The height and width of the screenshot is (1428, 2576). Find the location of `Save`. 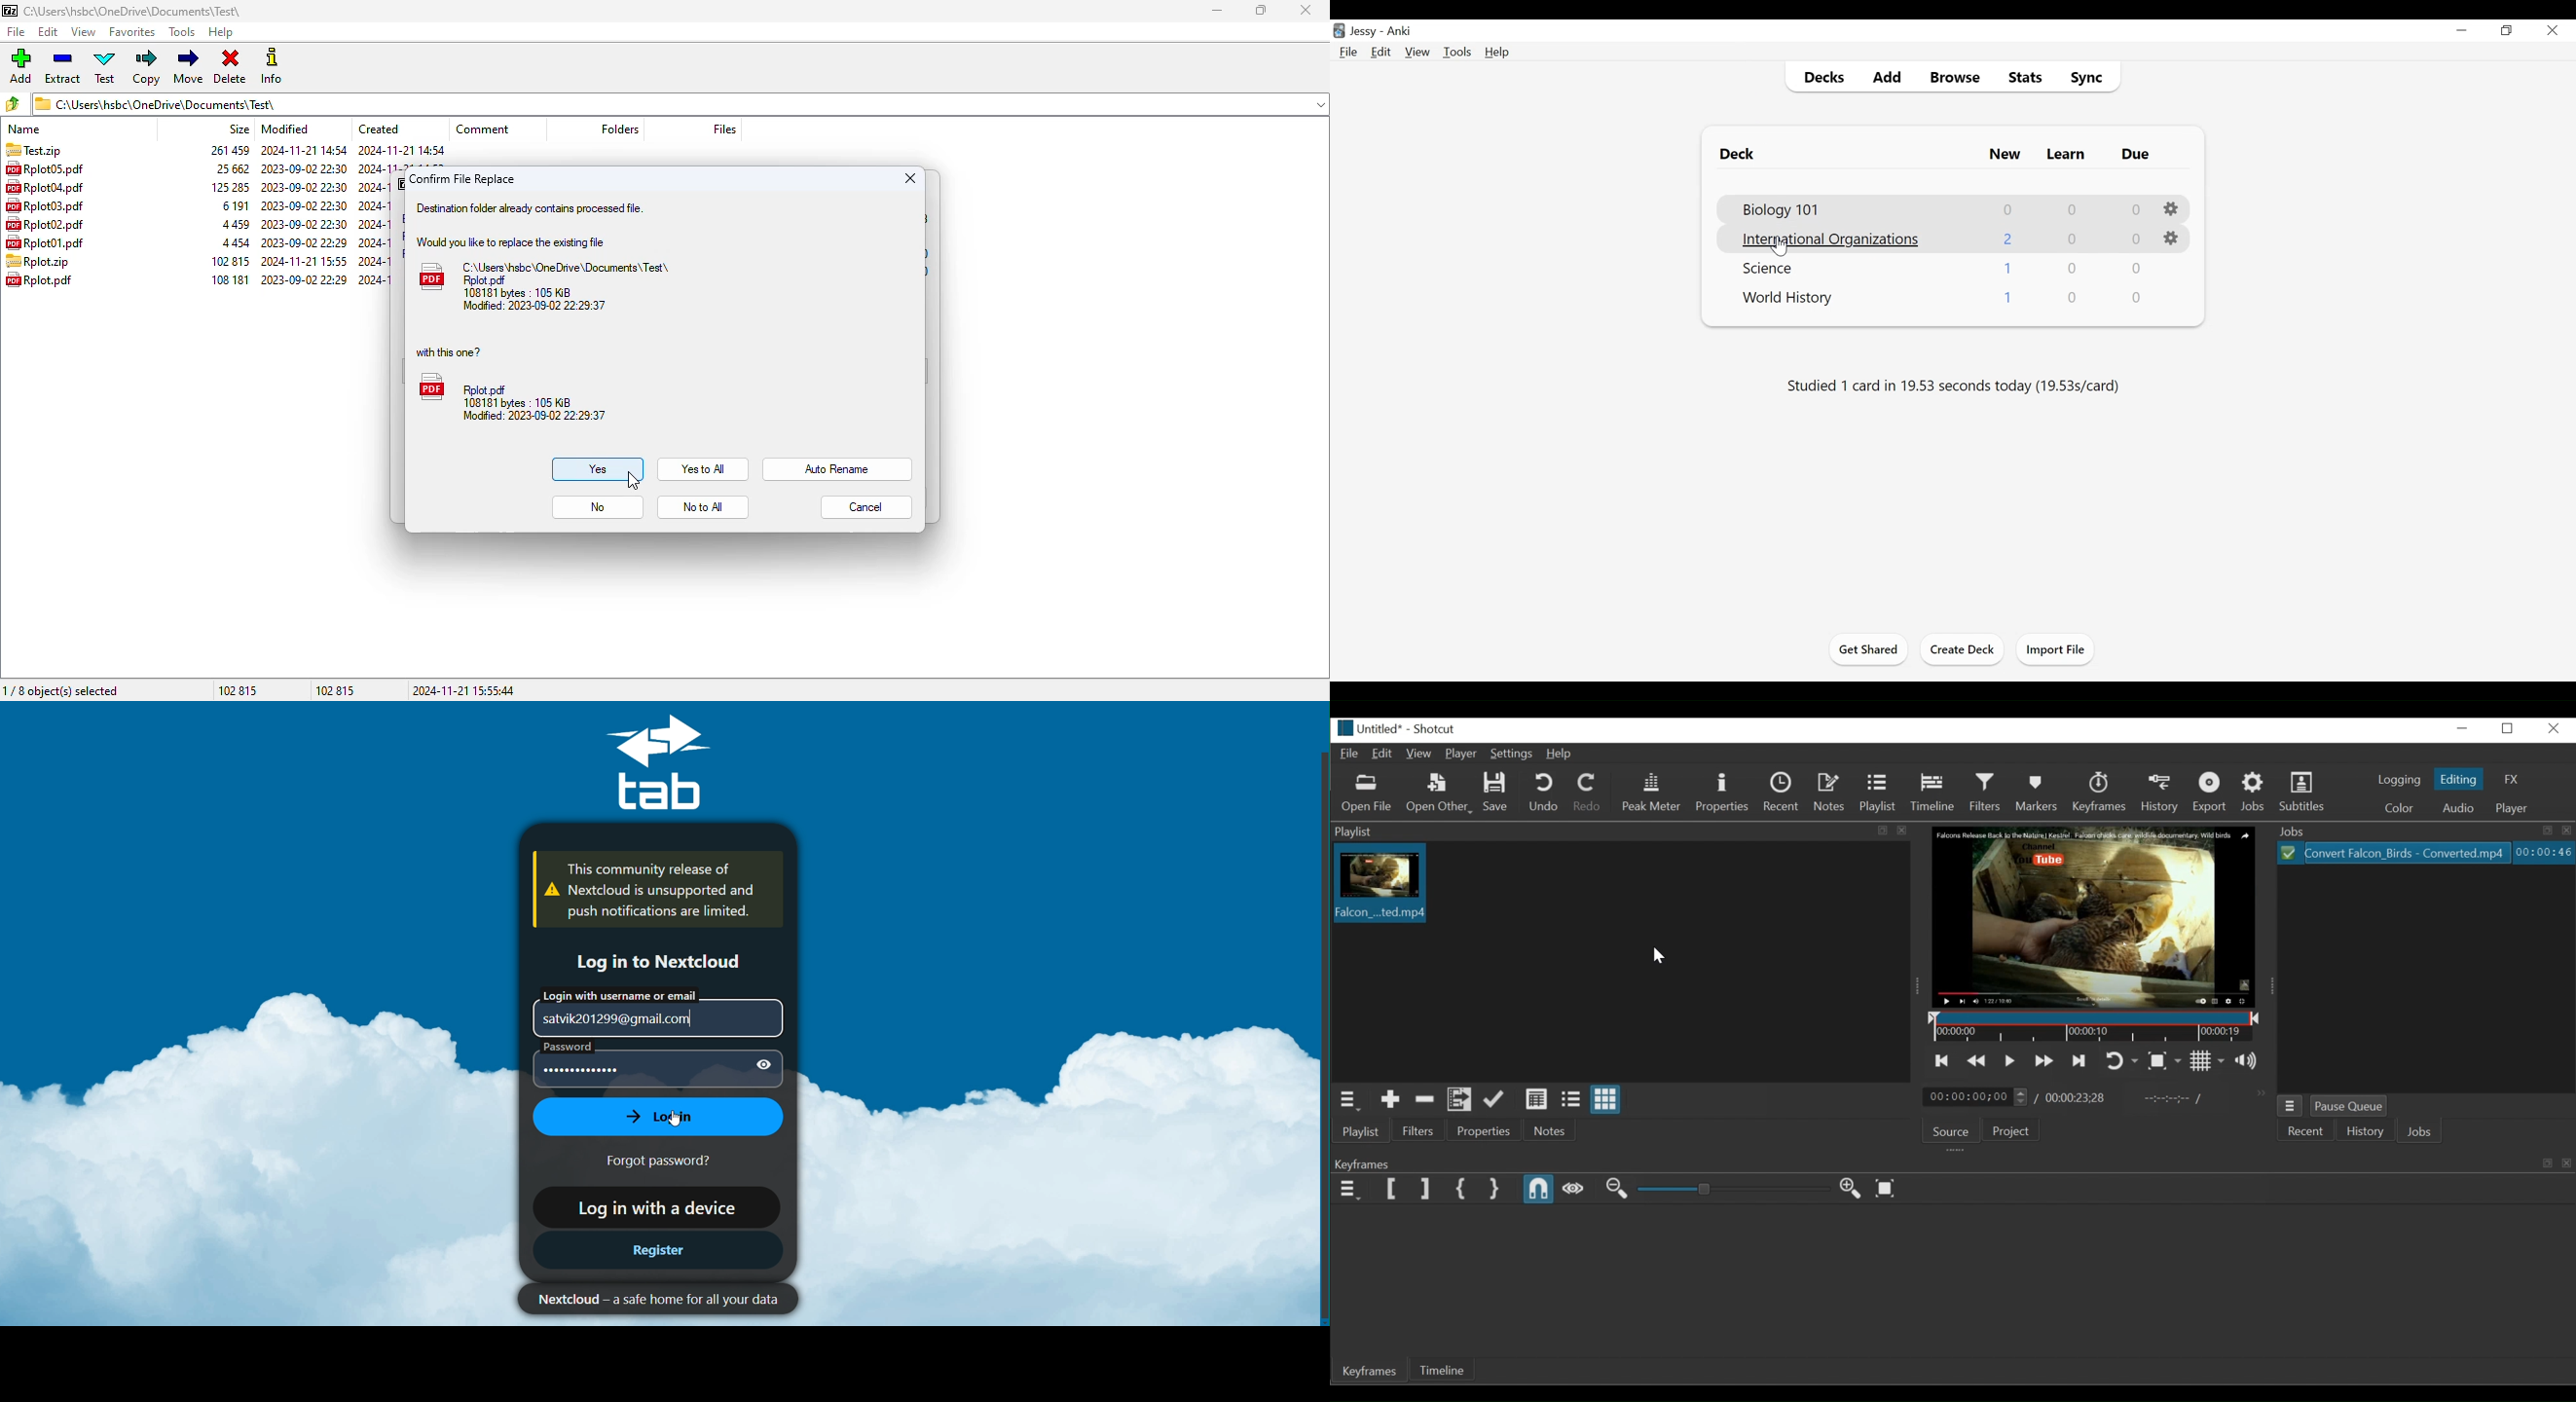

Save is located at coordinates (1496, 793).